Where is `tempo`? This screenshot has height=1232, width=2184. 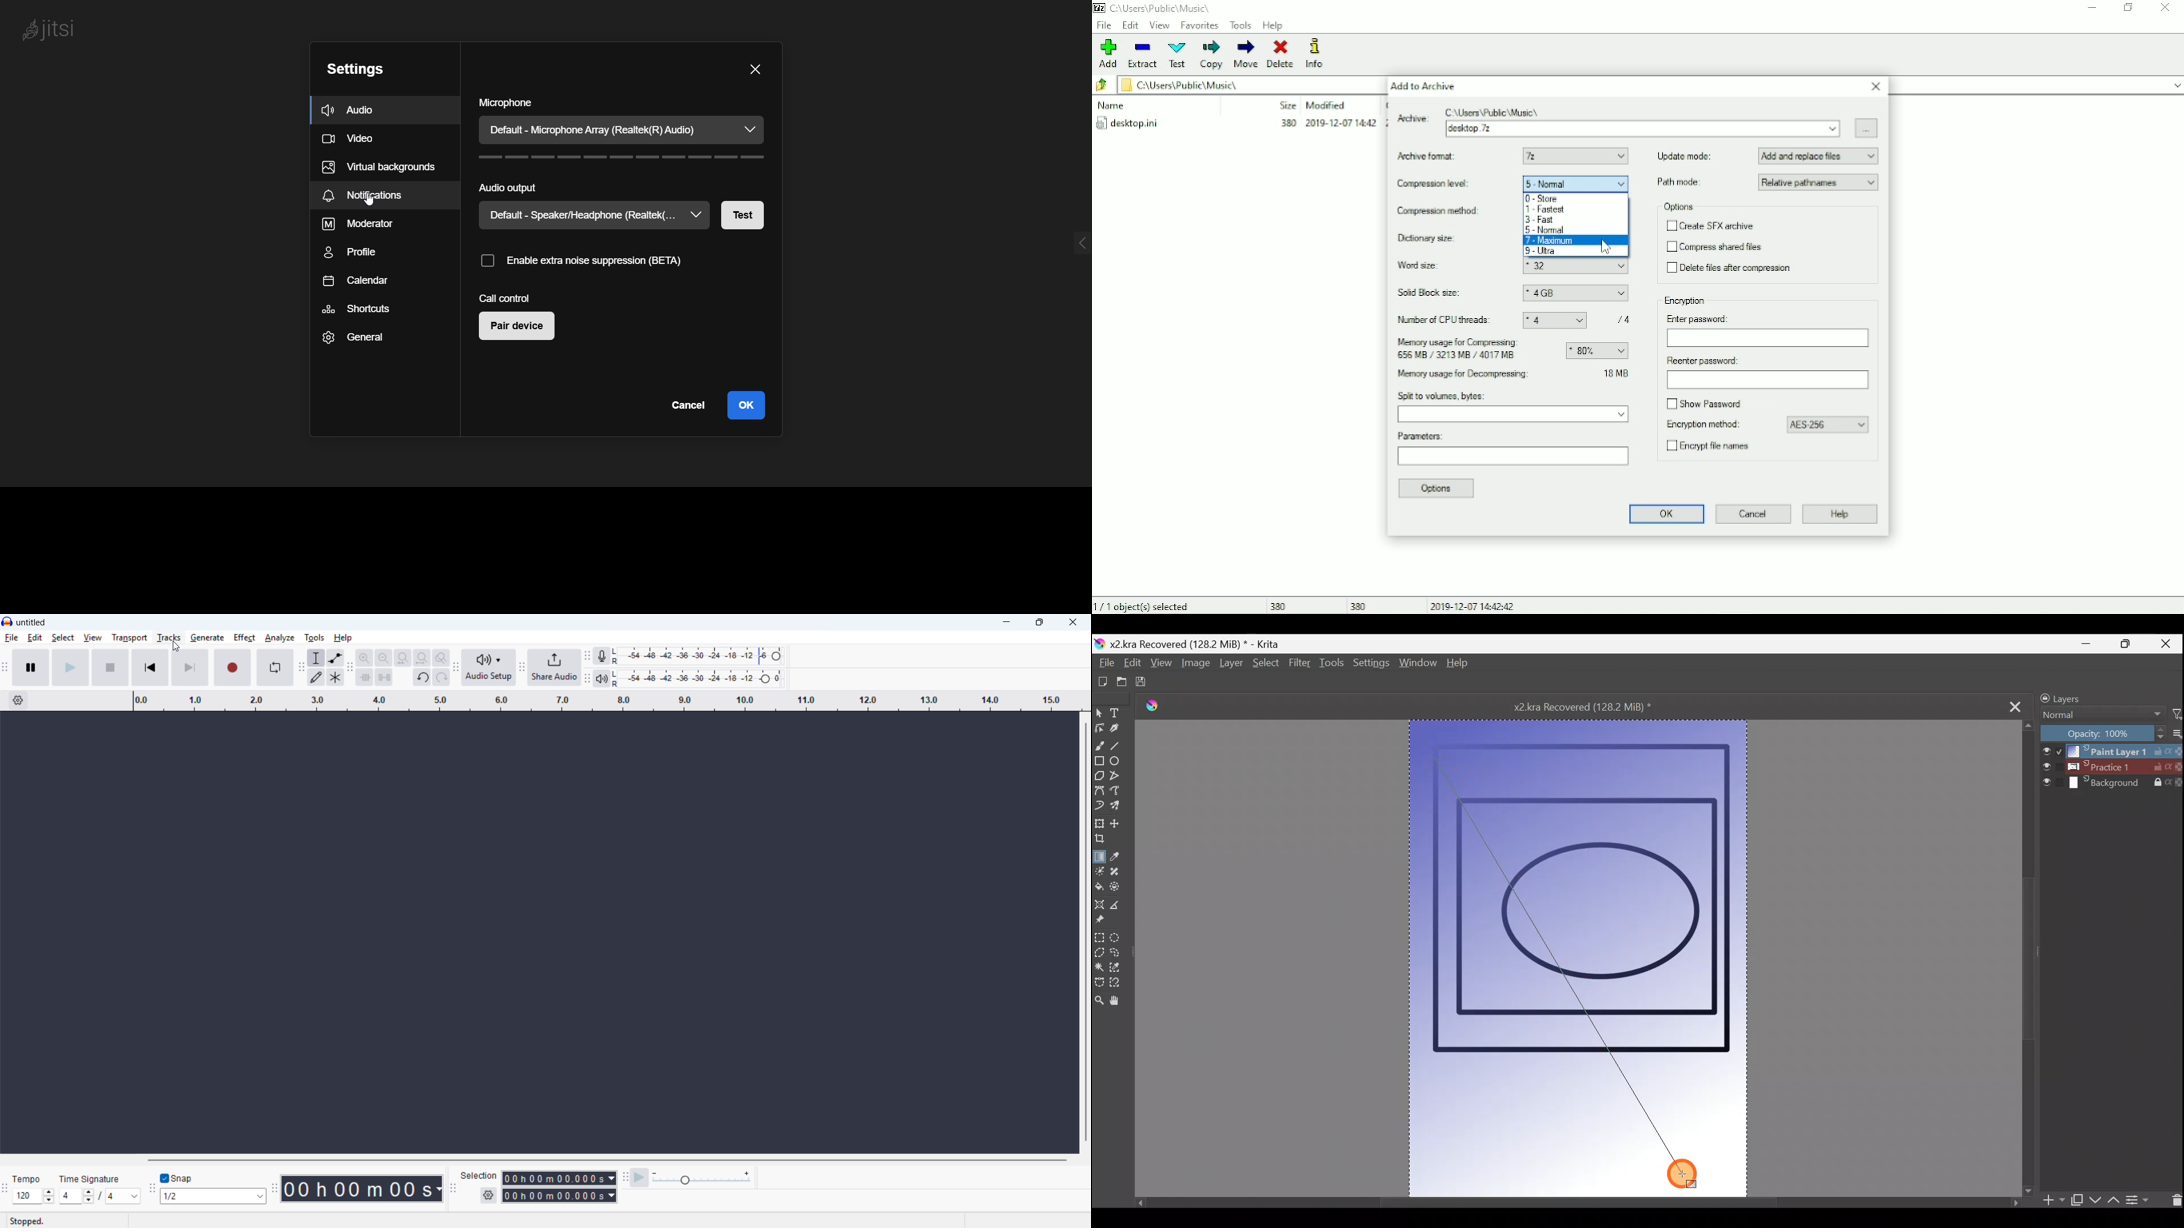
tempo is located at coordinates (27, 1179).